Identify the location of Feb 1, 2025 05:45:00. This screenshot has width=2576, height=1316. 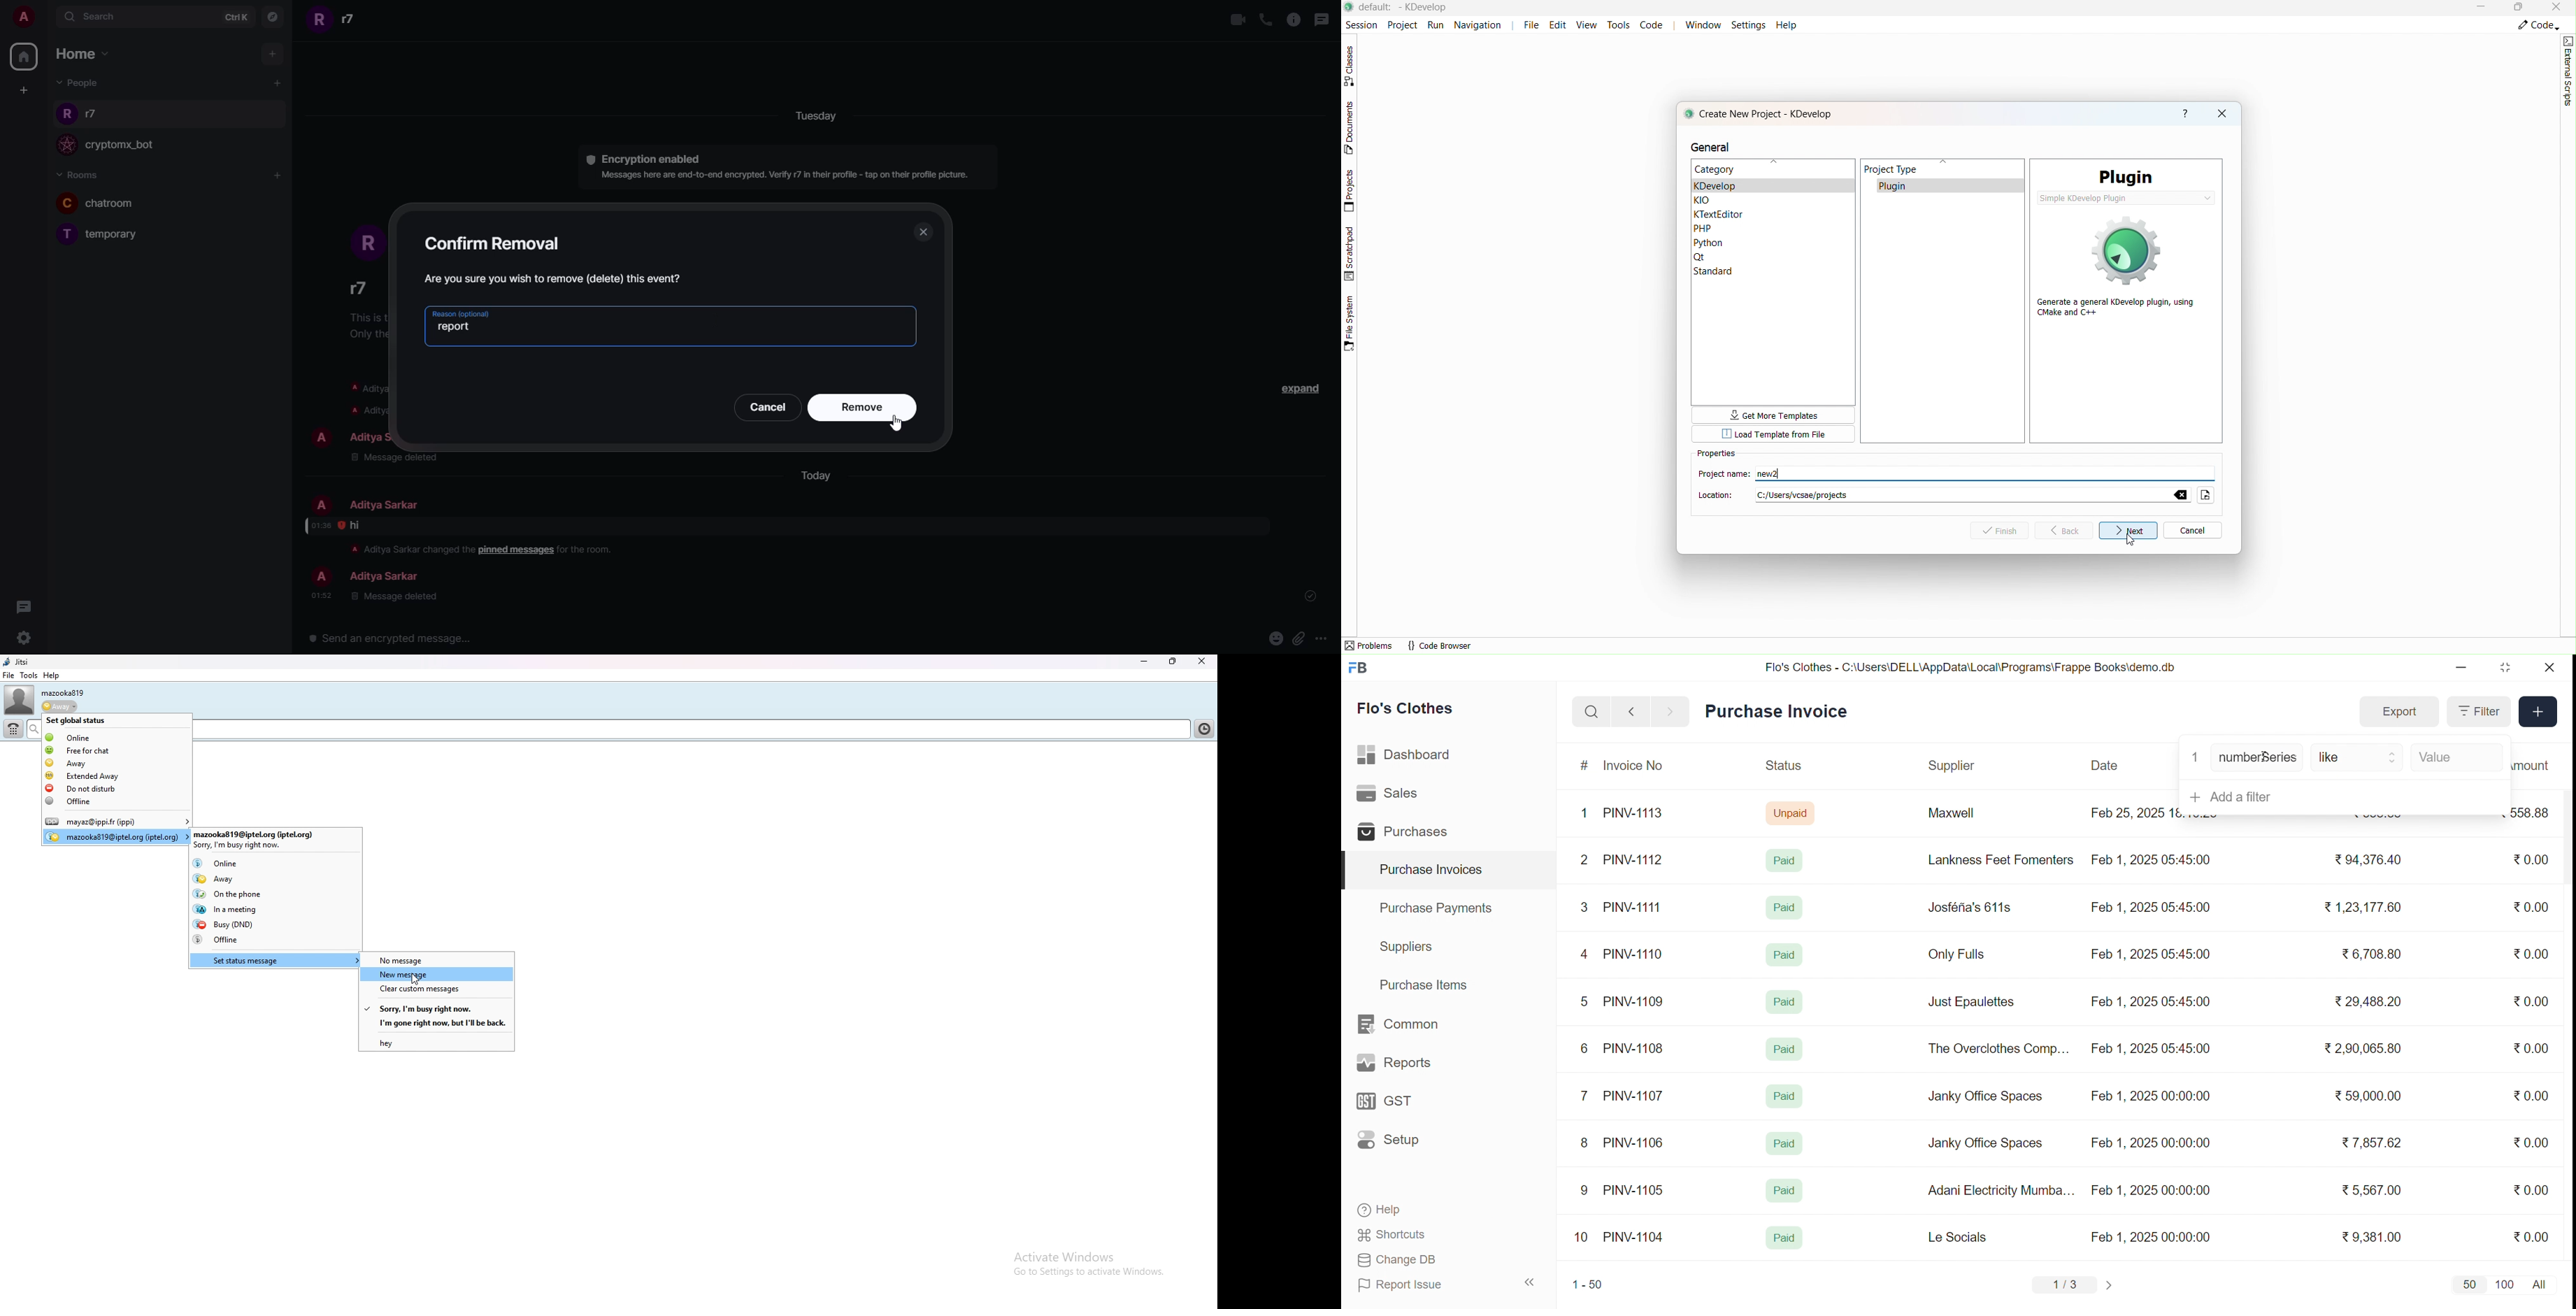
(2150, 1002).